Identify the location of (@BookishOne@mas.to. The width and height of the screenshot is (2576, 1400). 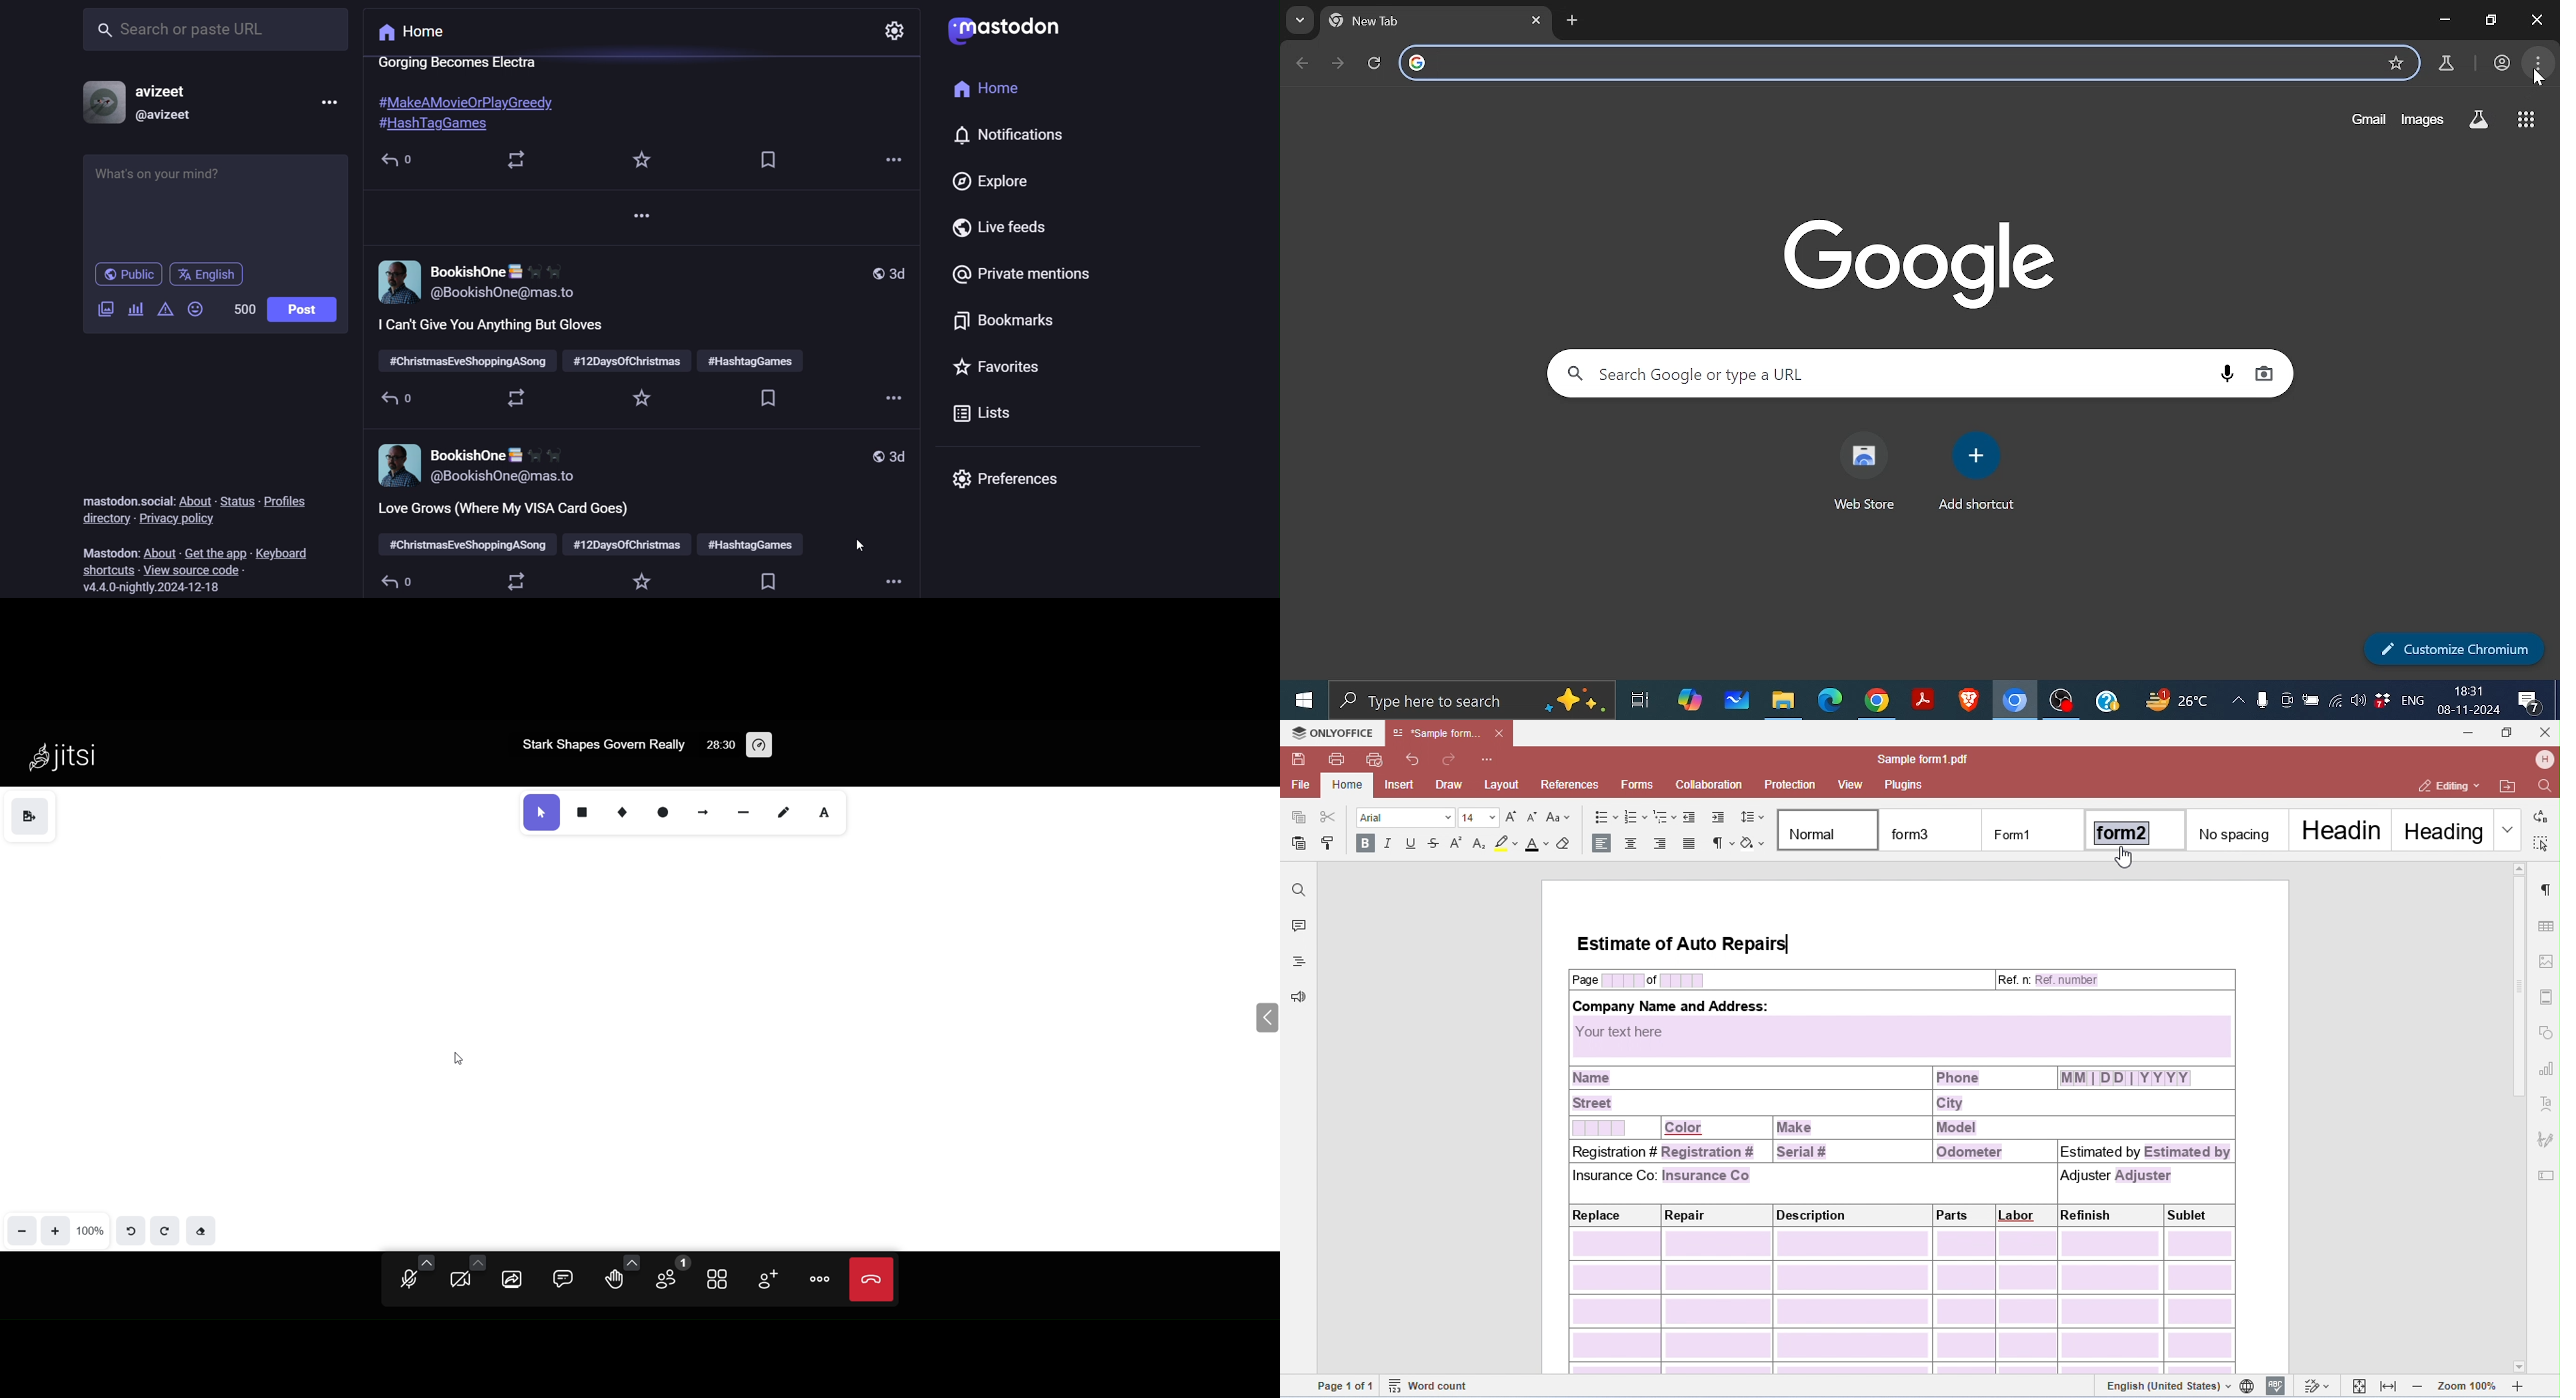
(501, 293).